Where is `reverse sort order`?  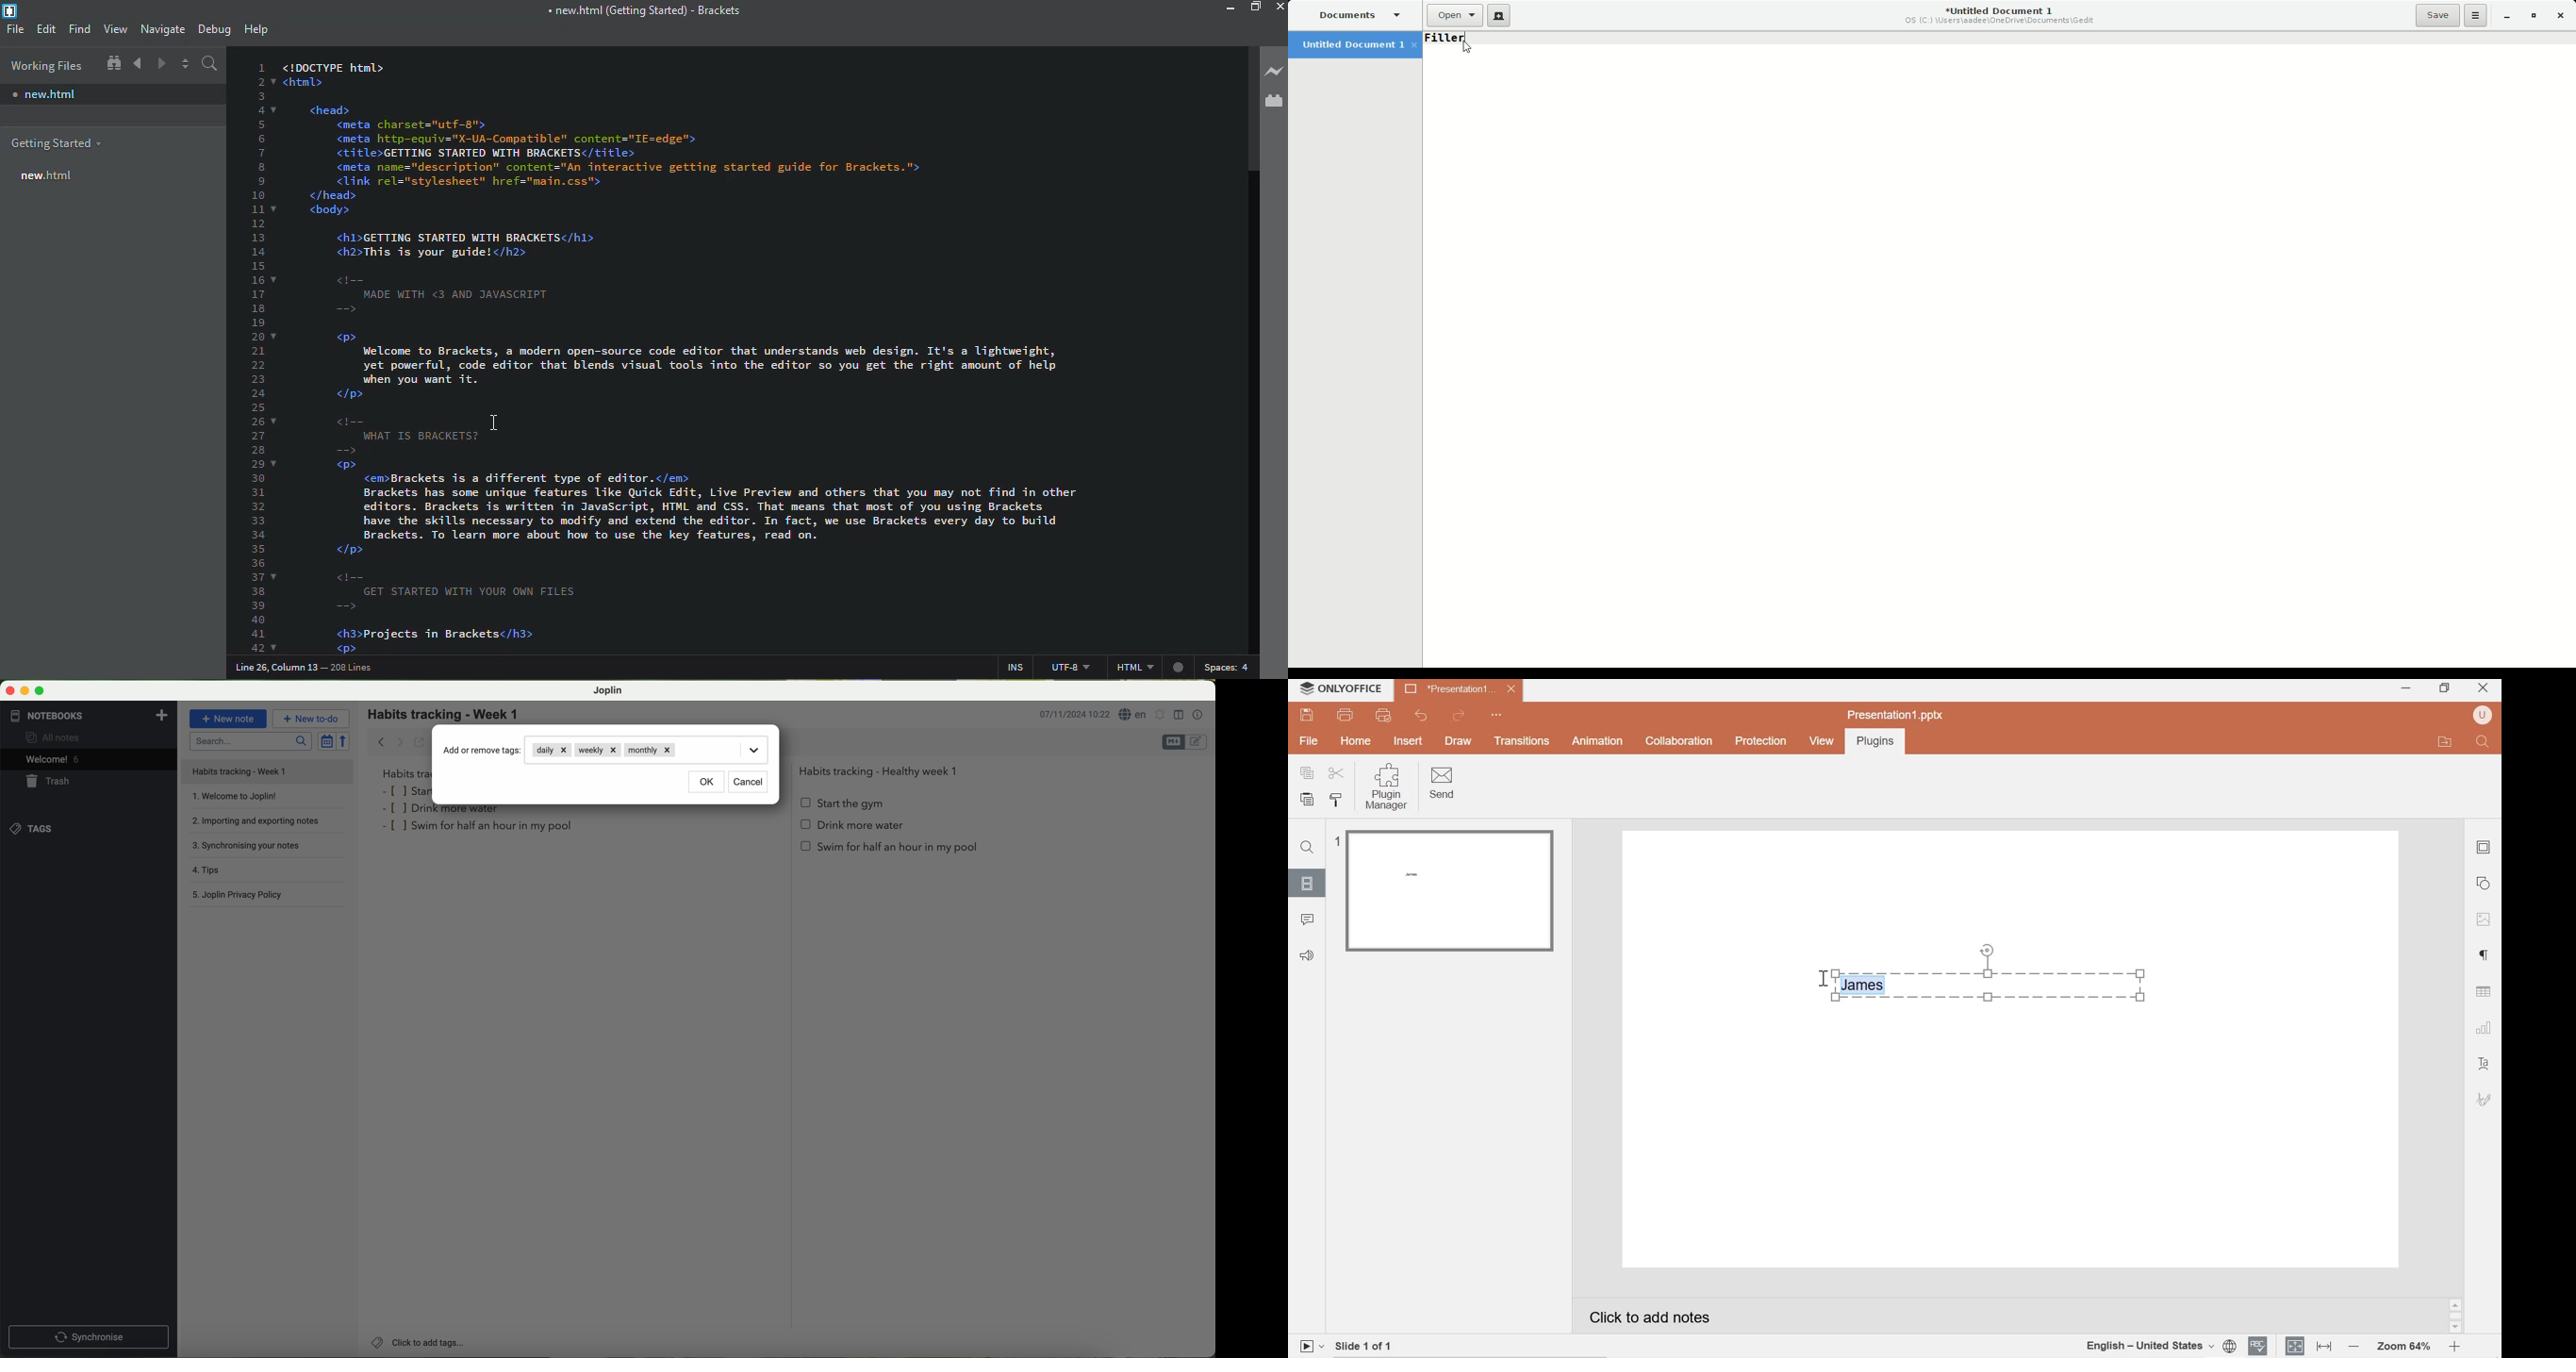 reverse sort order is located at coordinates (344, 741).